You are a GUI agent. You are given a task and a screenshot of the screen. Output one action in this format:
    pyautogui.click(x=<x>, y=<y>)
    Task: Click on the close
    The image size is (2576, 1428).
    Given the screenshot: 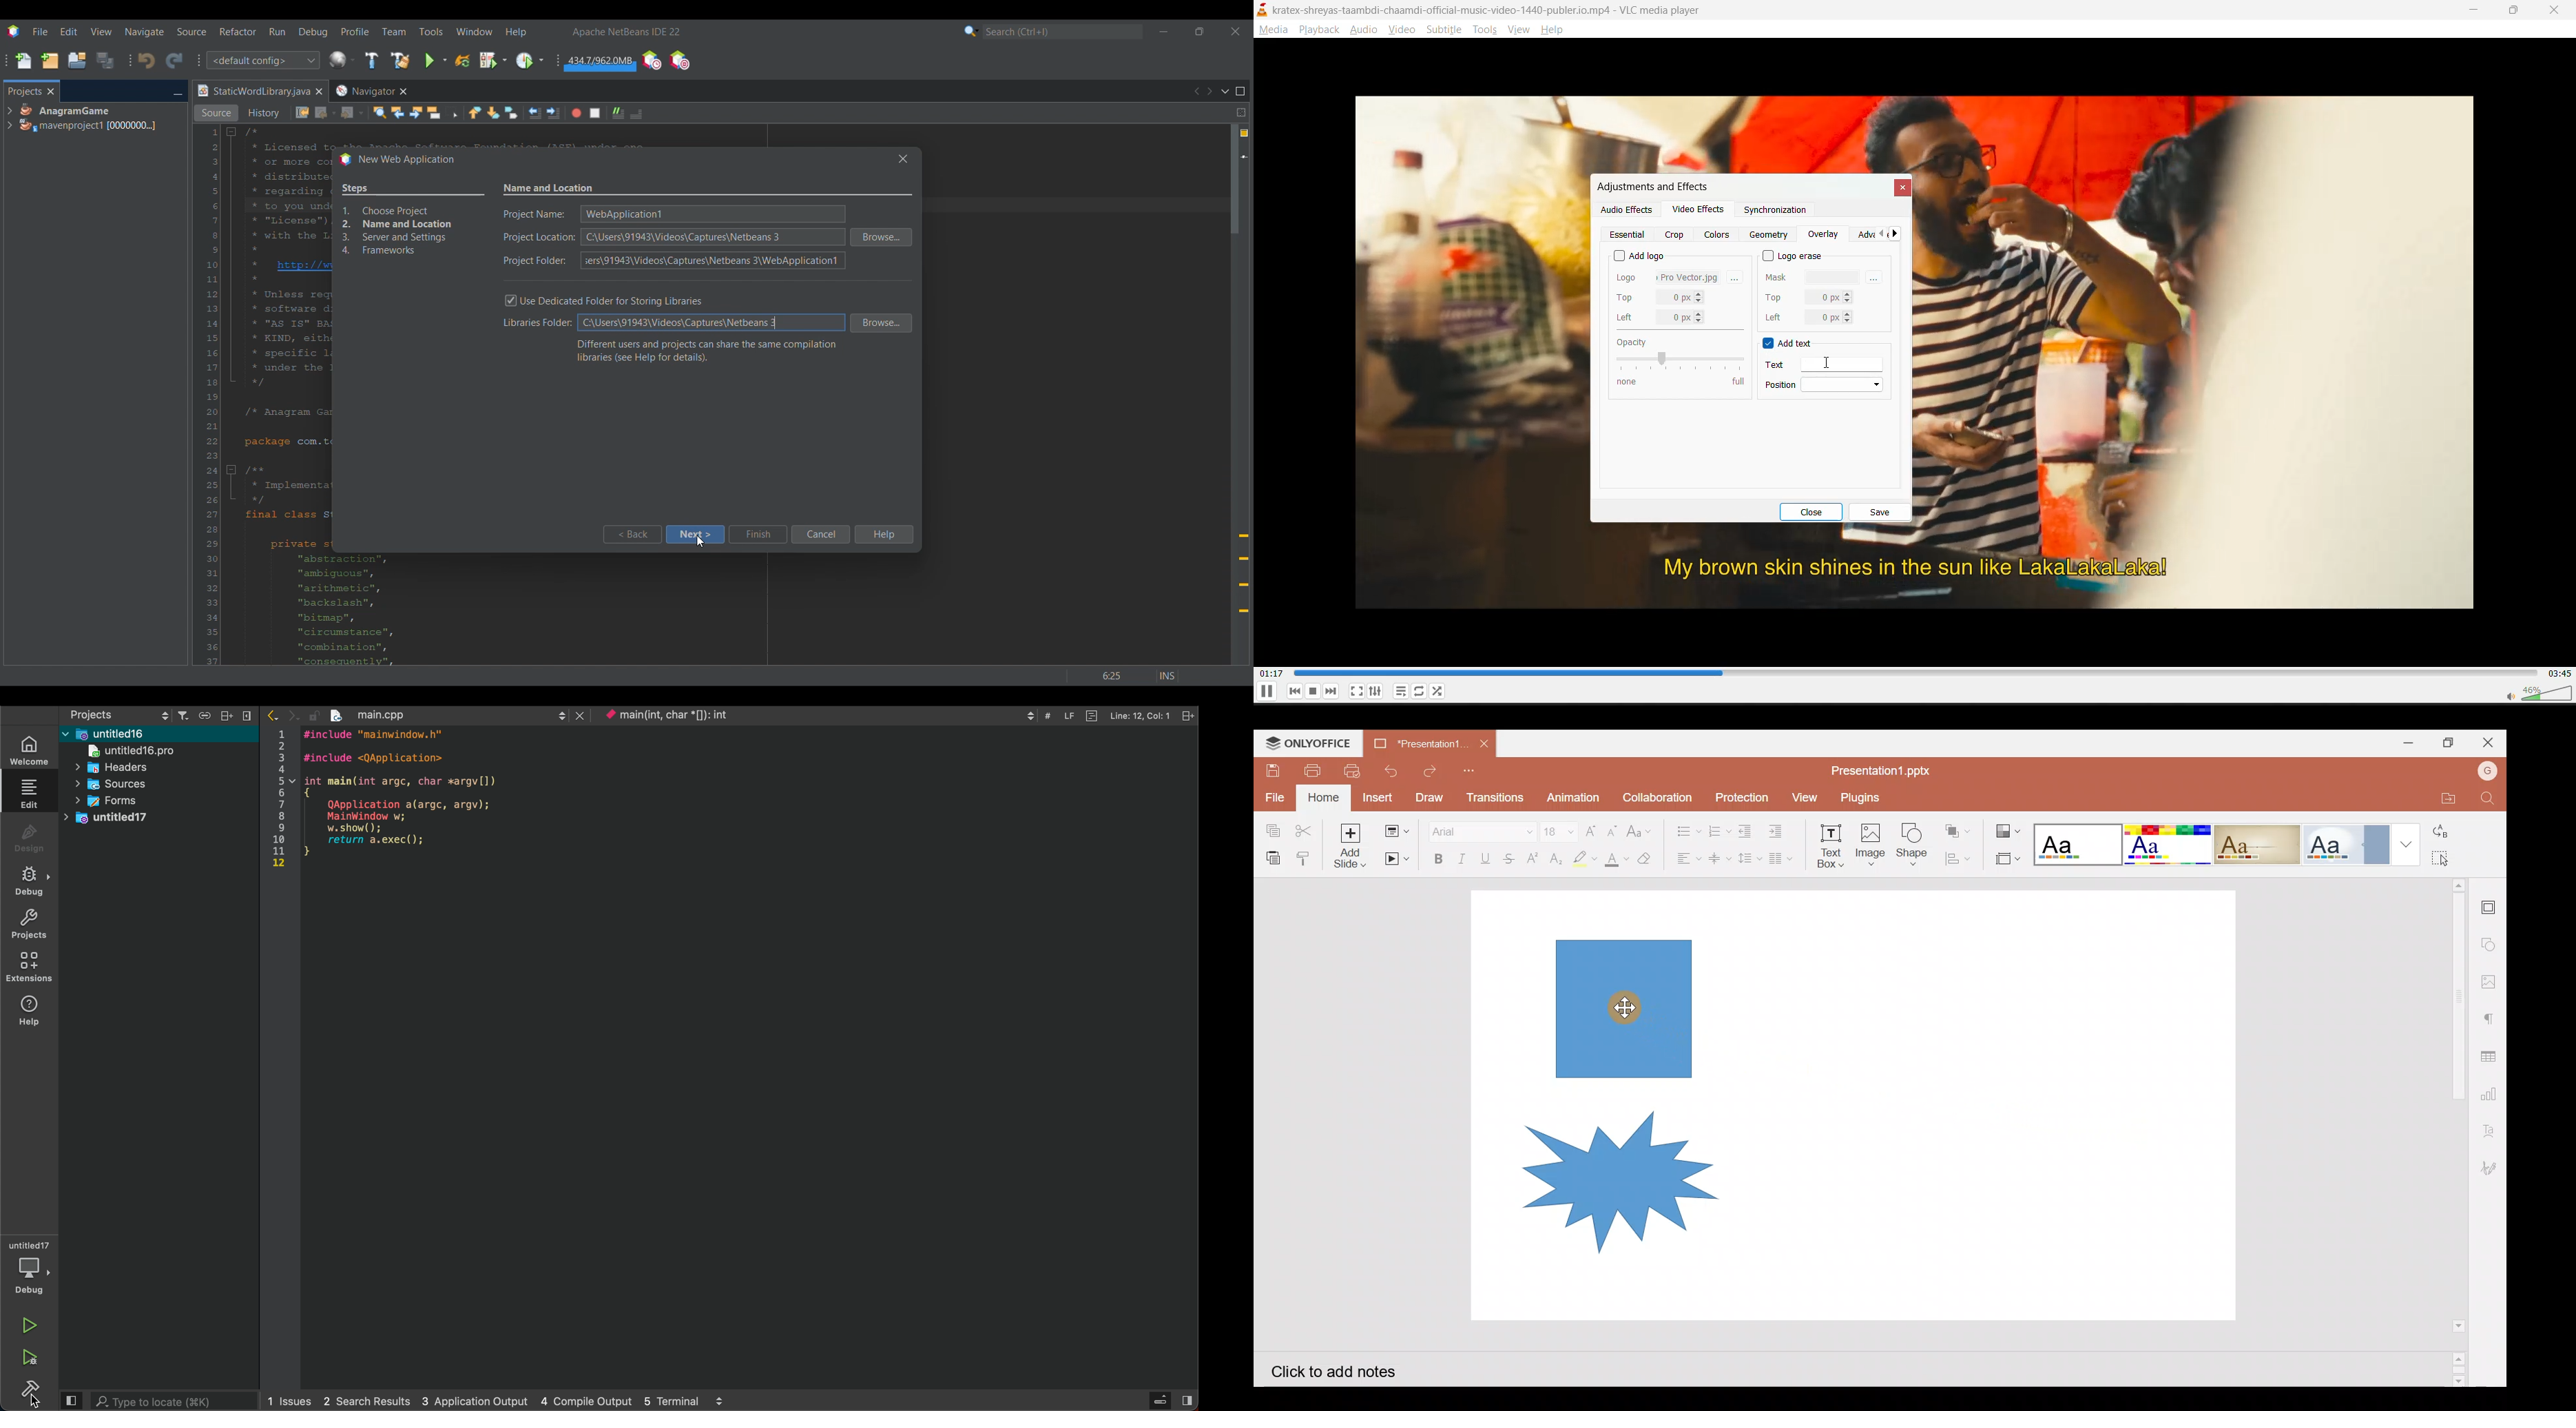 What is the action you would take?
    pyautogui.click(x=1817, y=512)
    